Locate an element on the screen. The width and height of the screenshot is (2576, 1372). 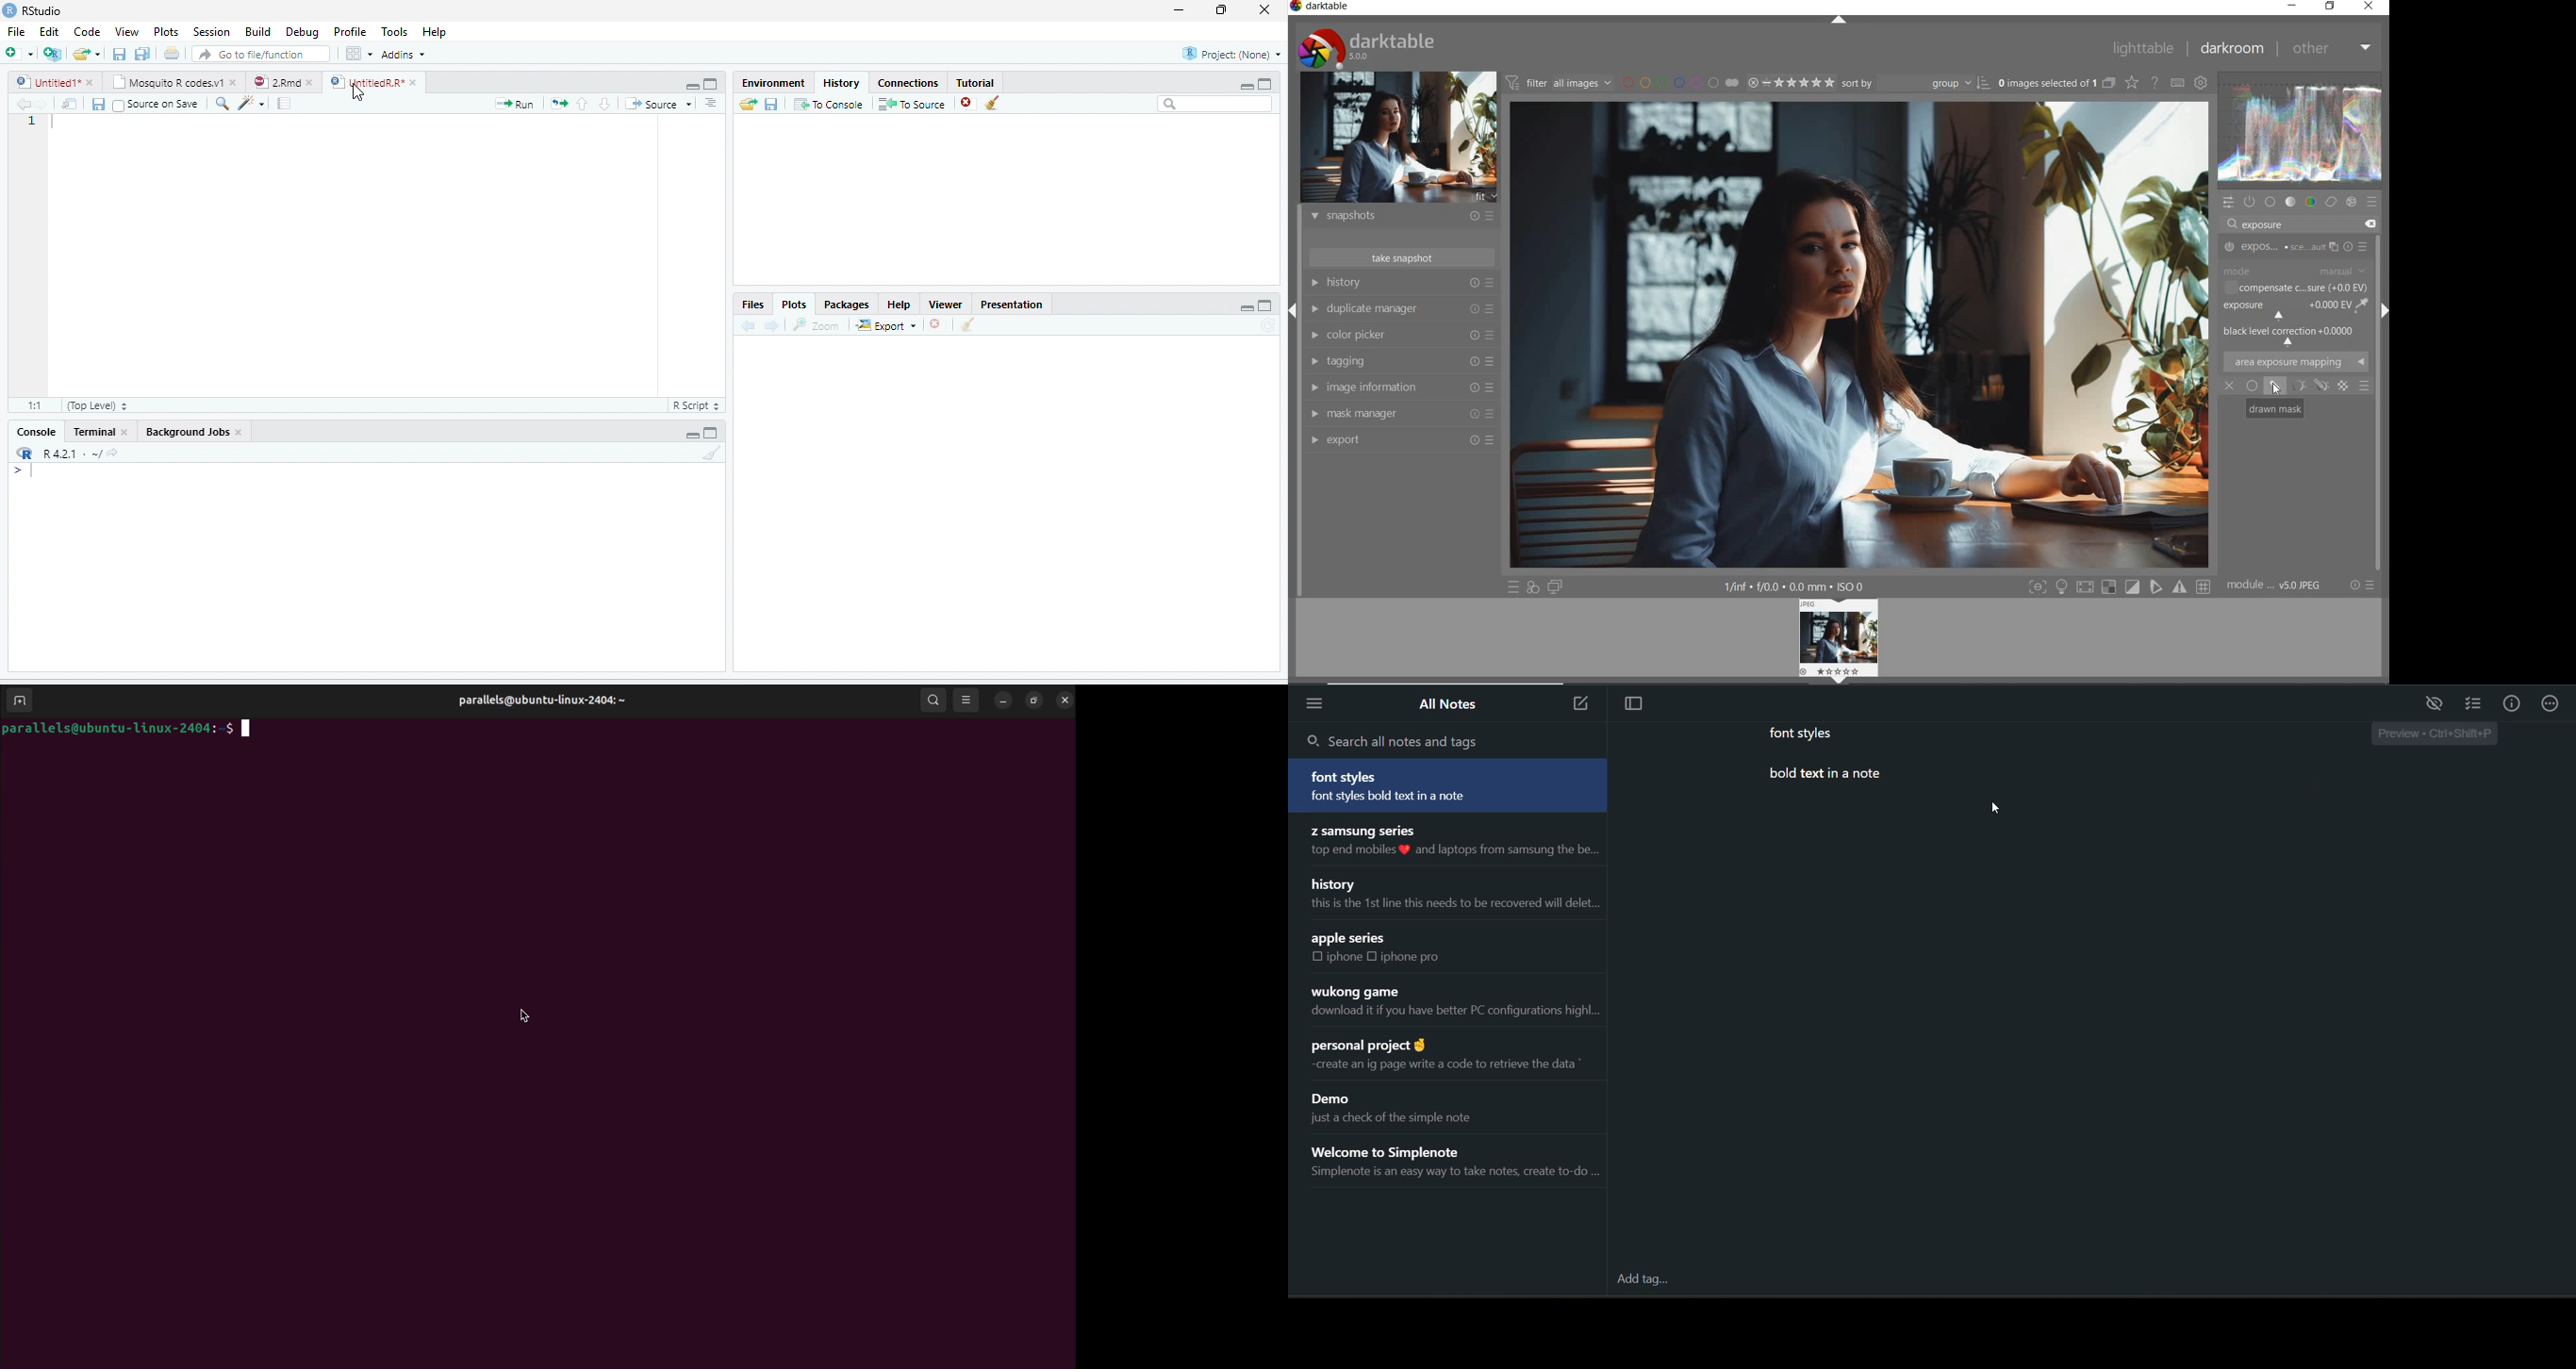
1:1 is located at coordinates (33, 405).